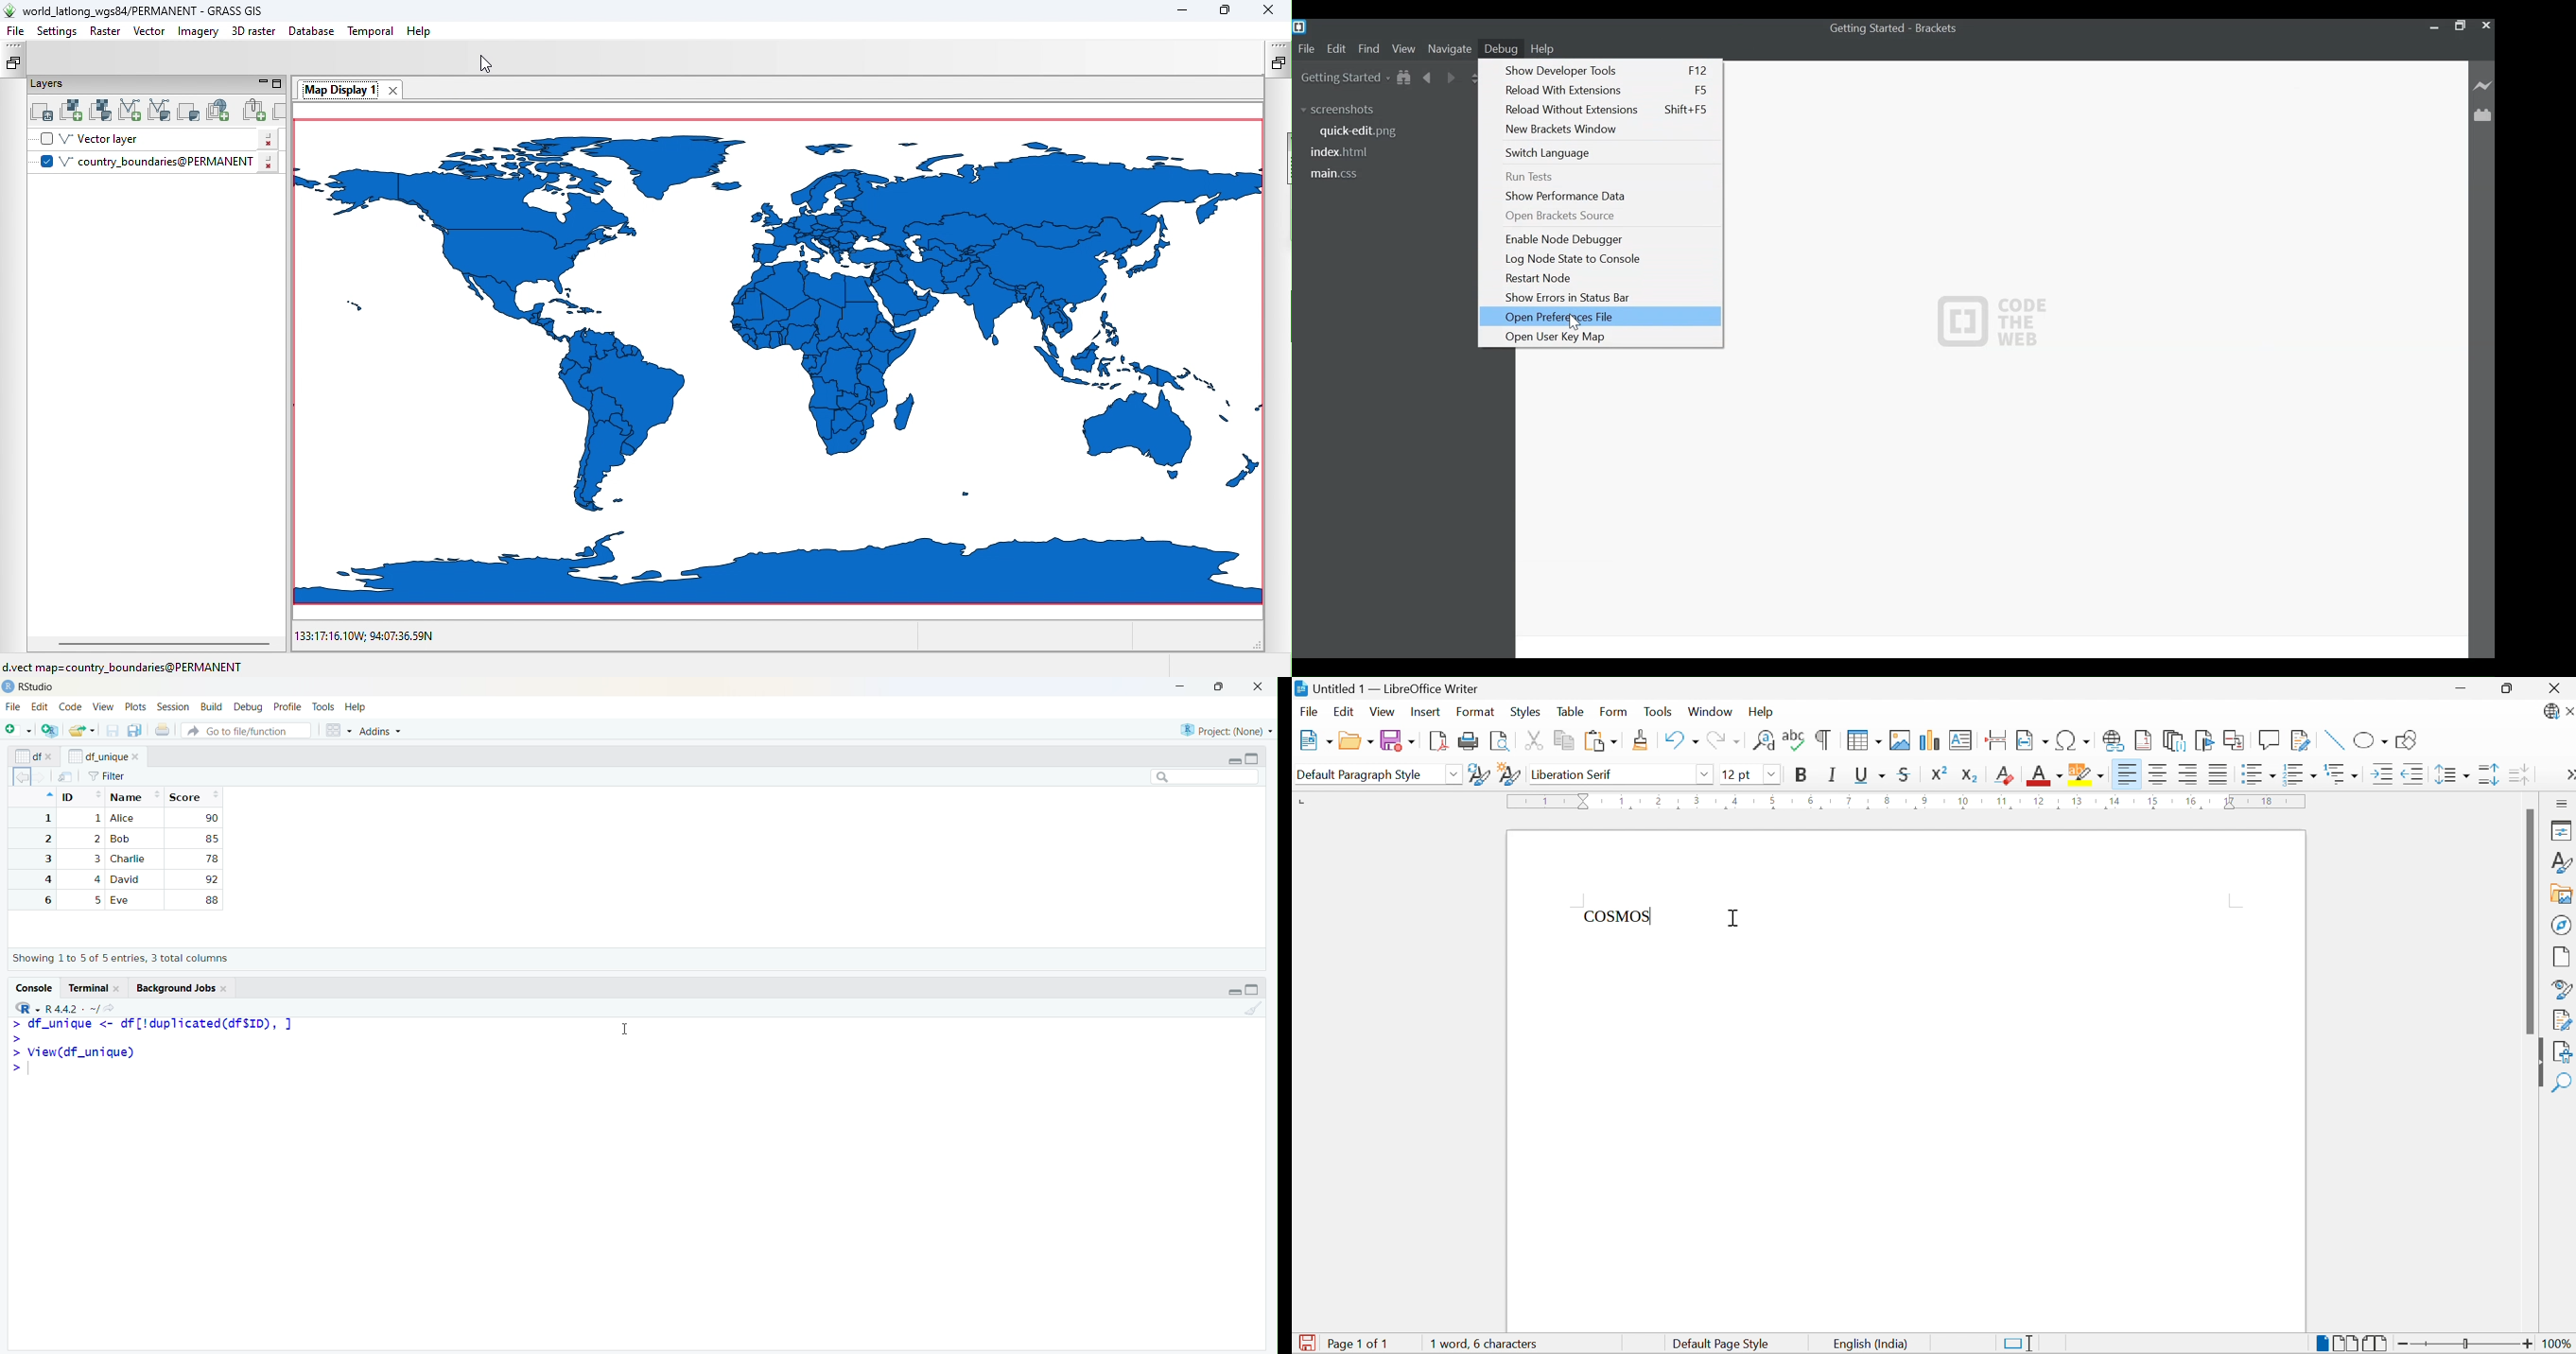  I want to click on Close, so click(2553, 687).